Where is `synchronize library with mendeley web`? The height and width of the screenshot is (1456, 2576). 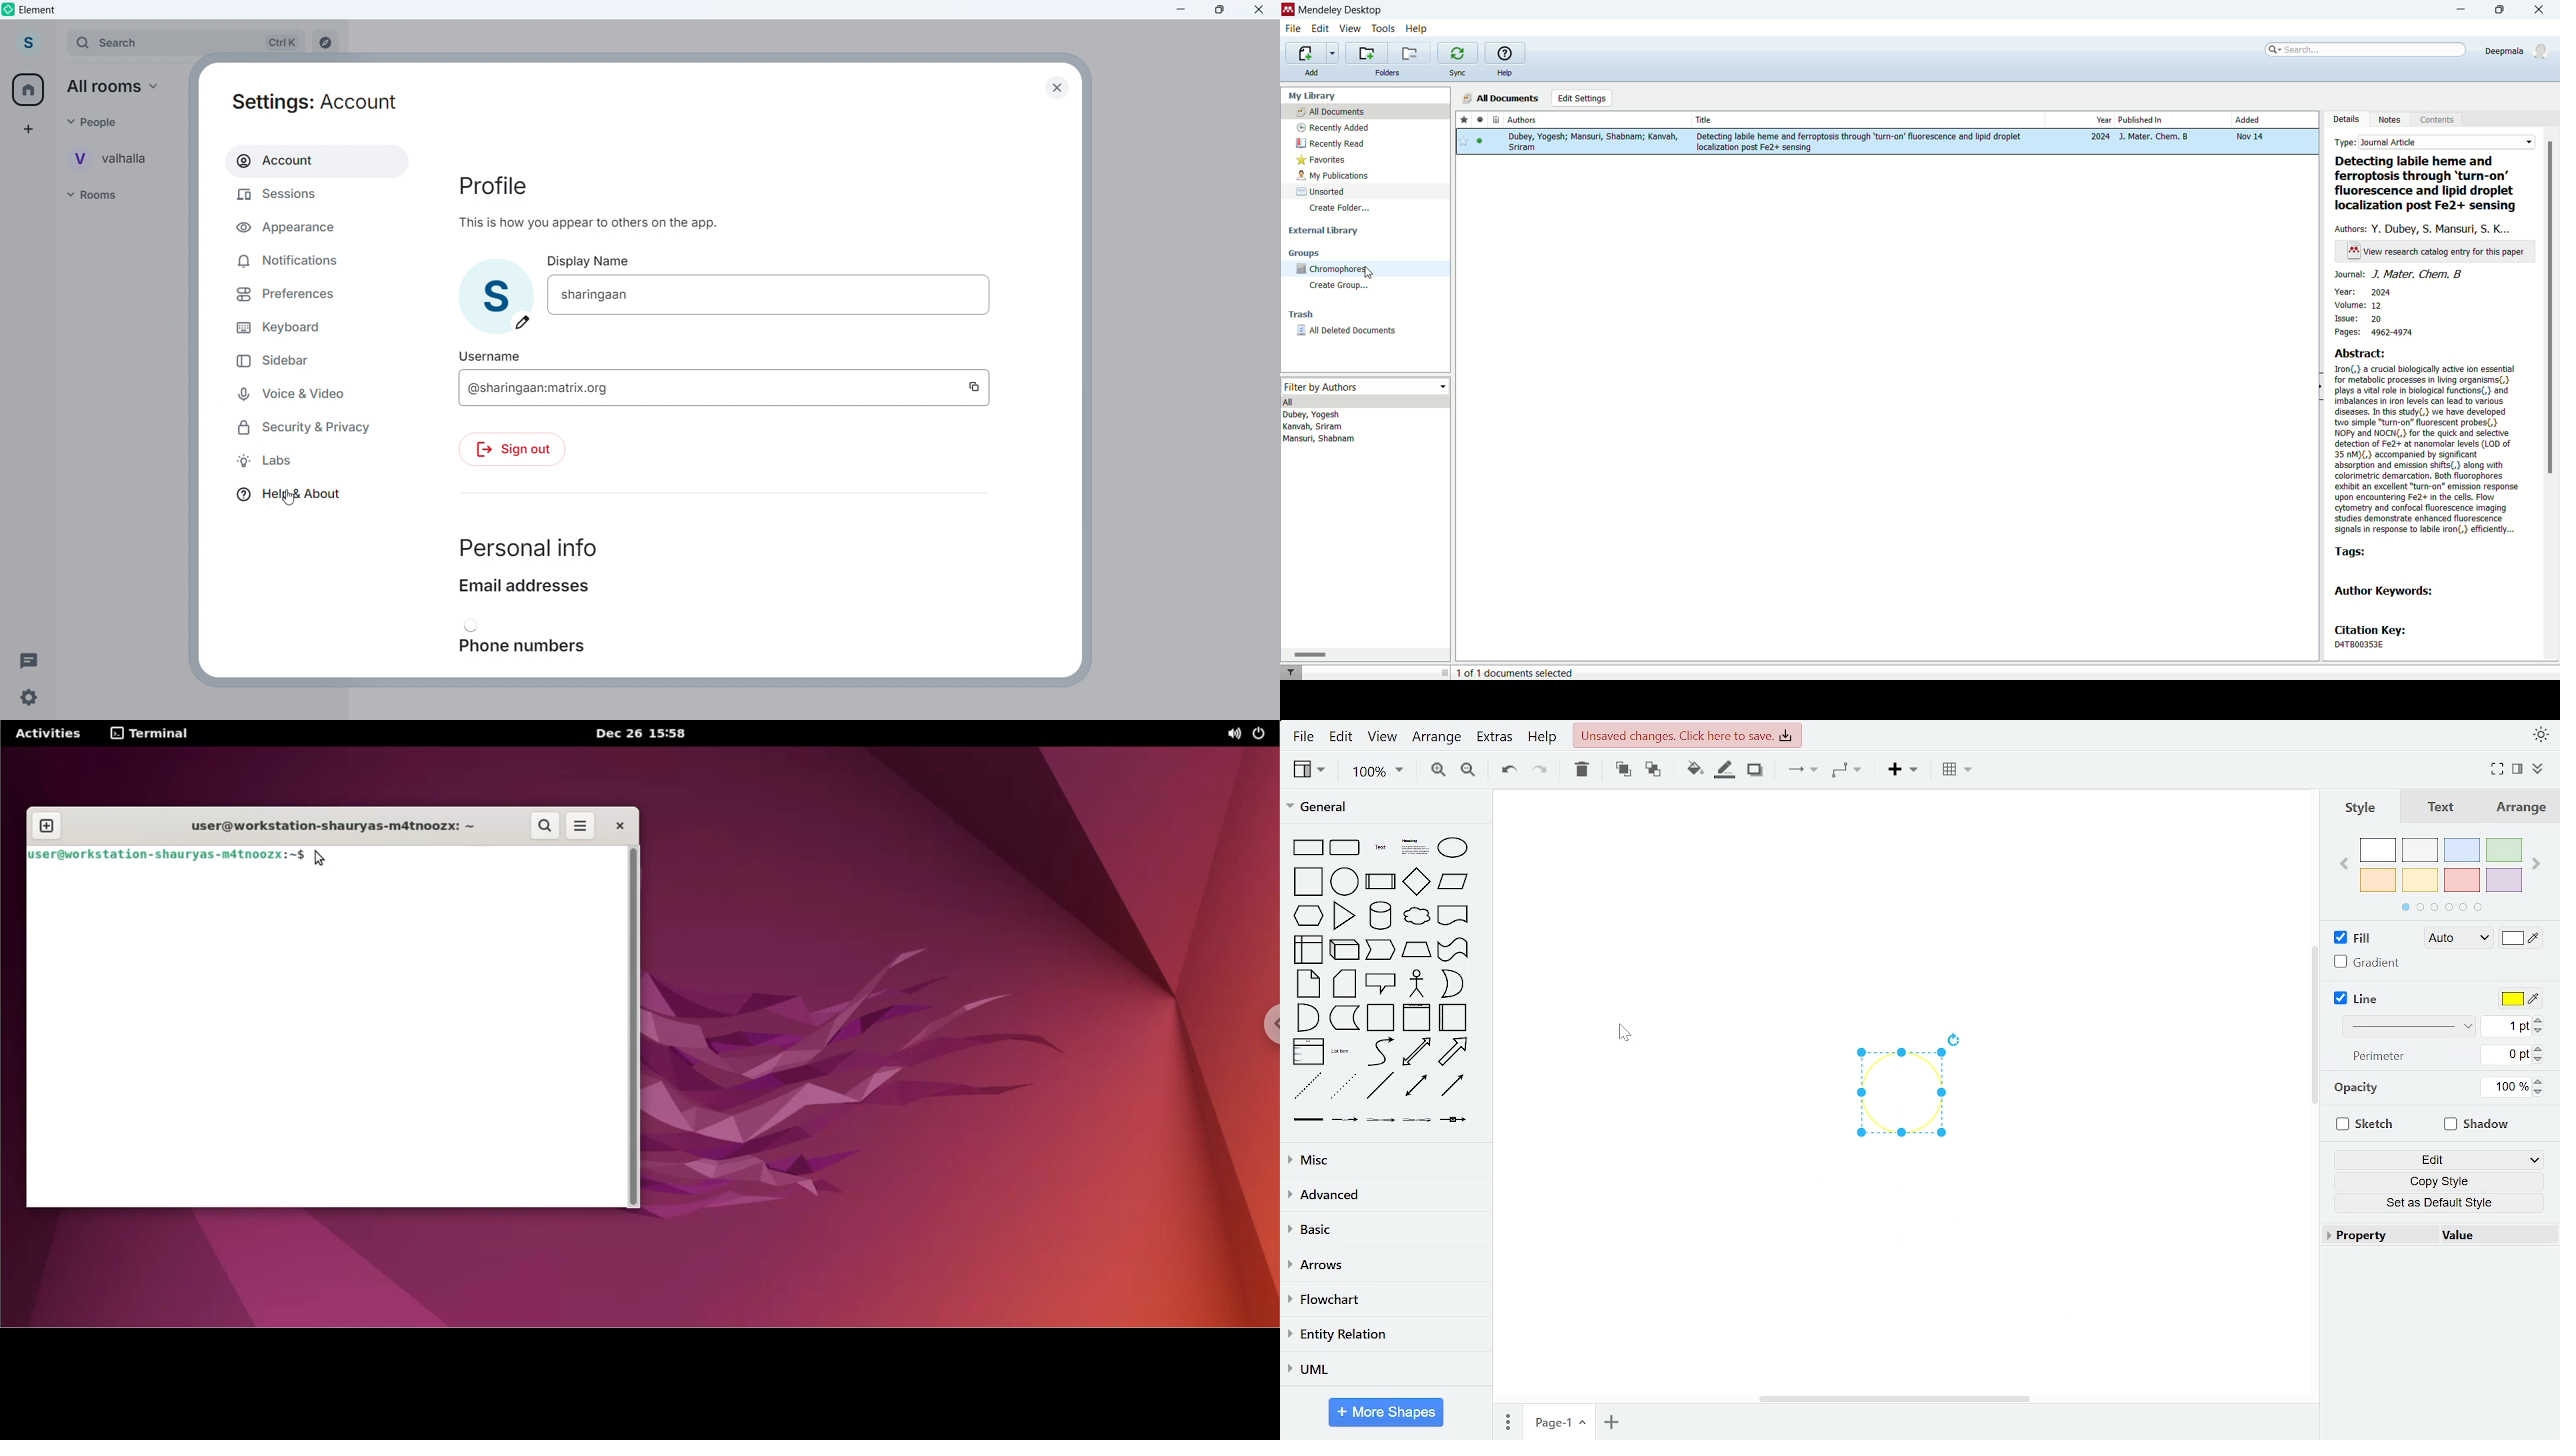 synchronize library with mendeley web is located at coordinates (1457, 53).